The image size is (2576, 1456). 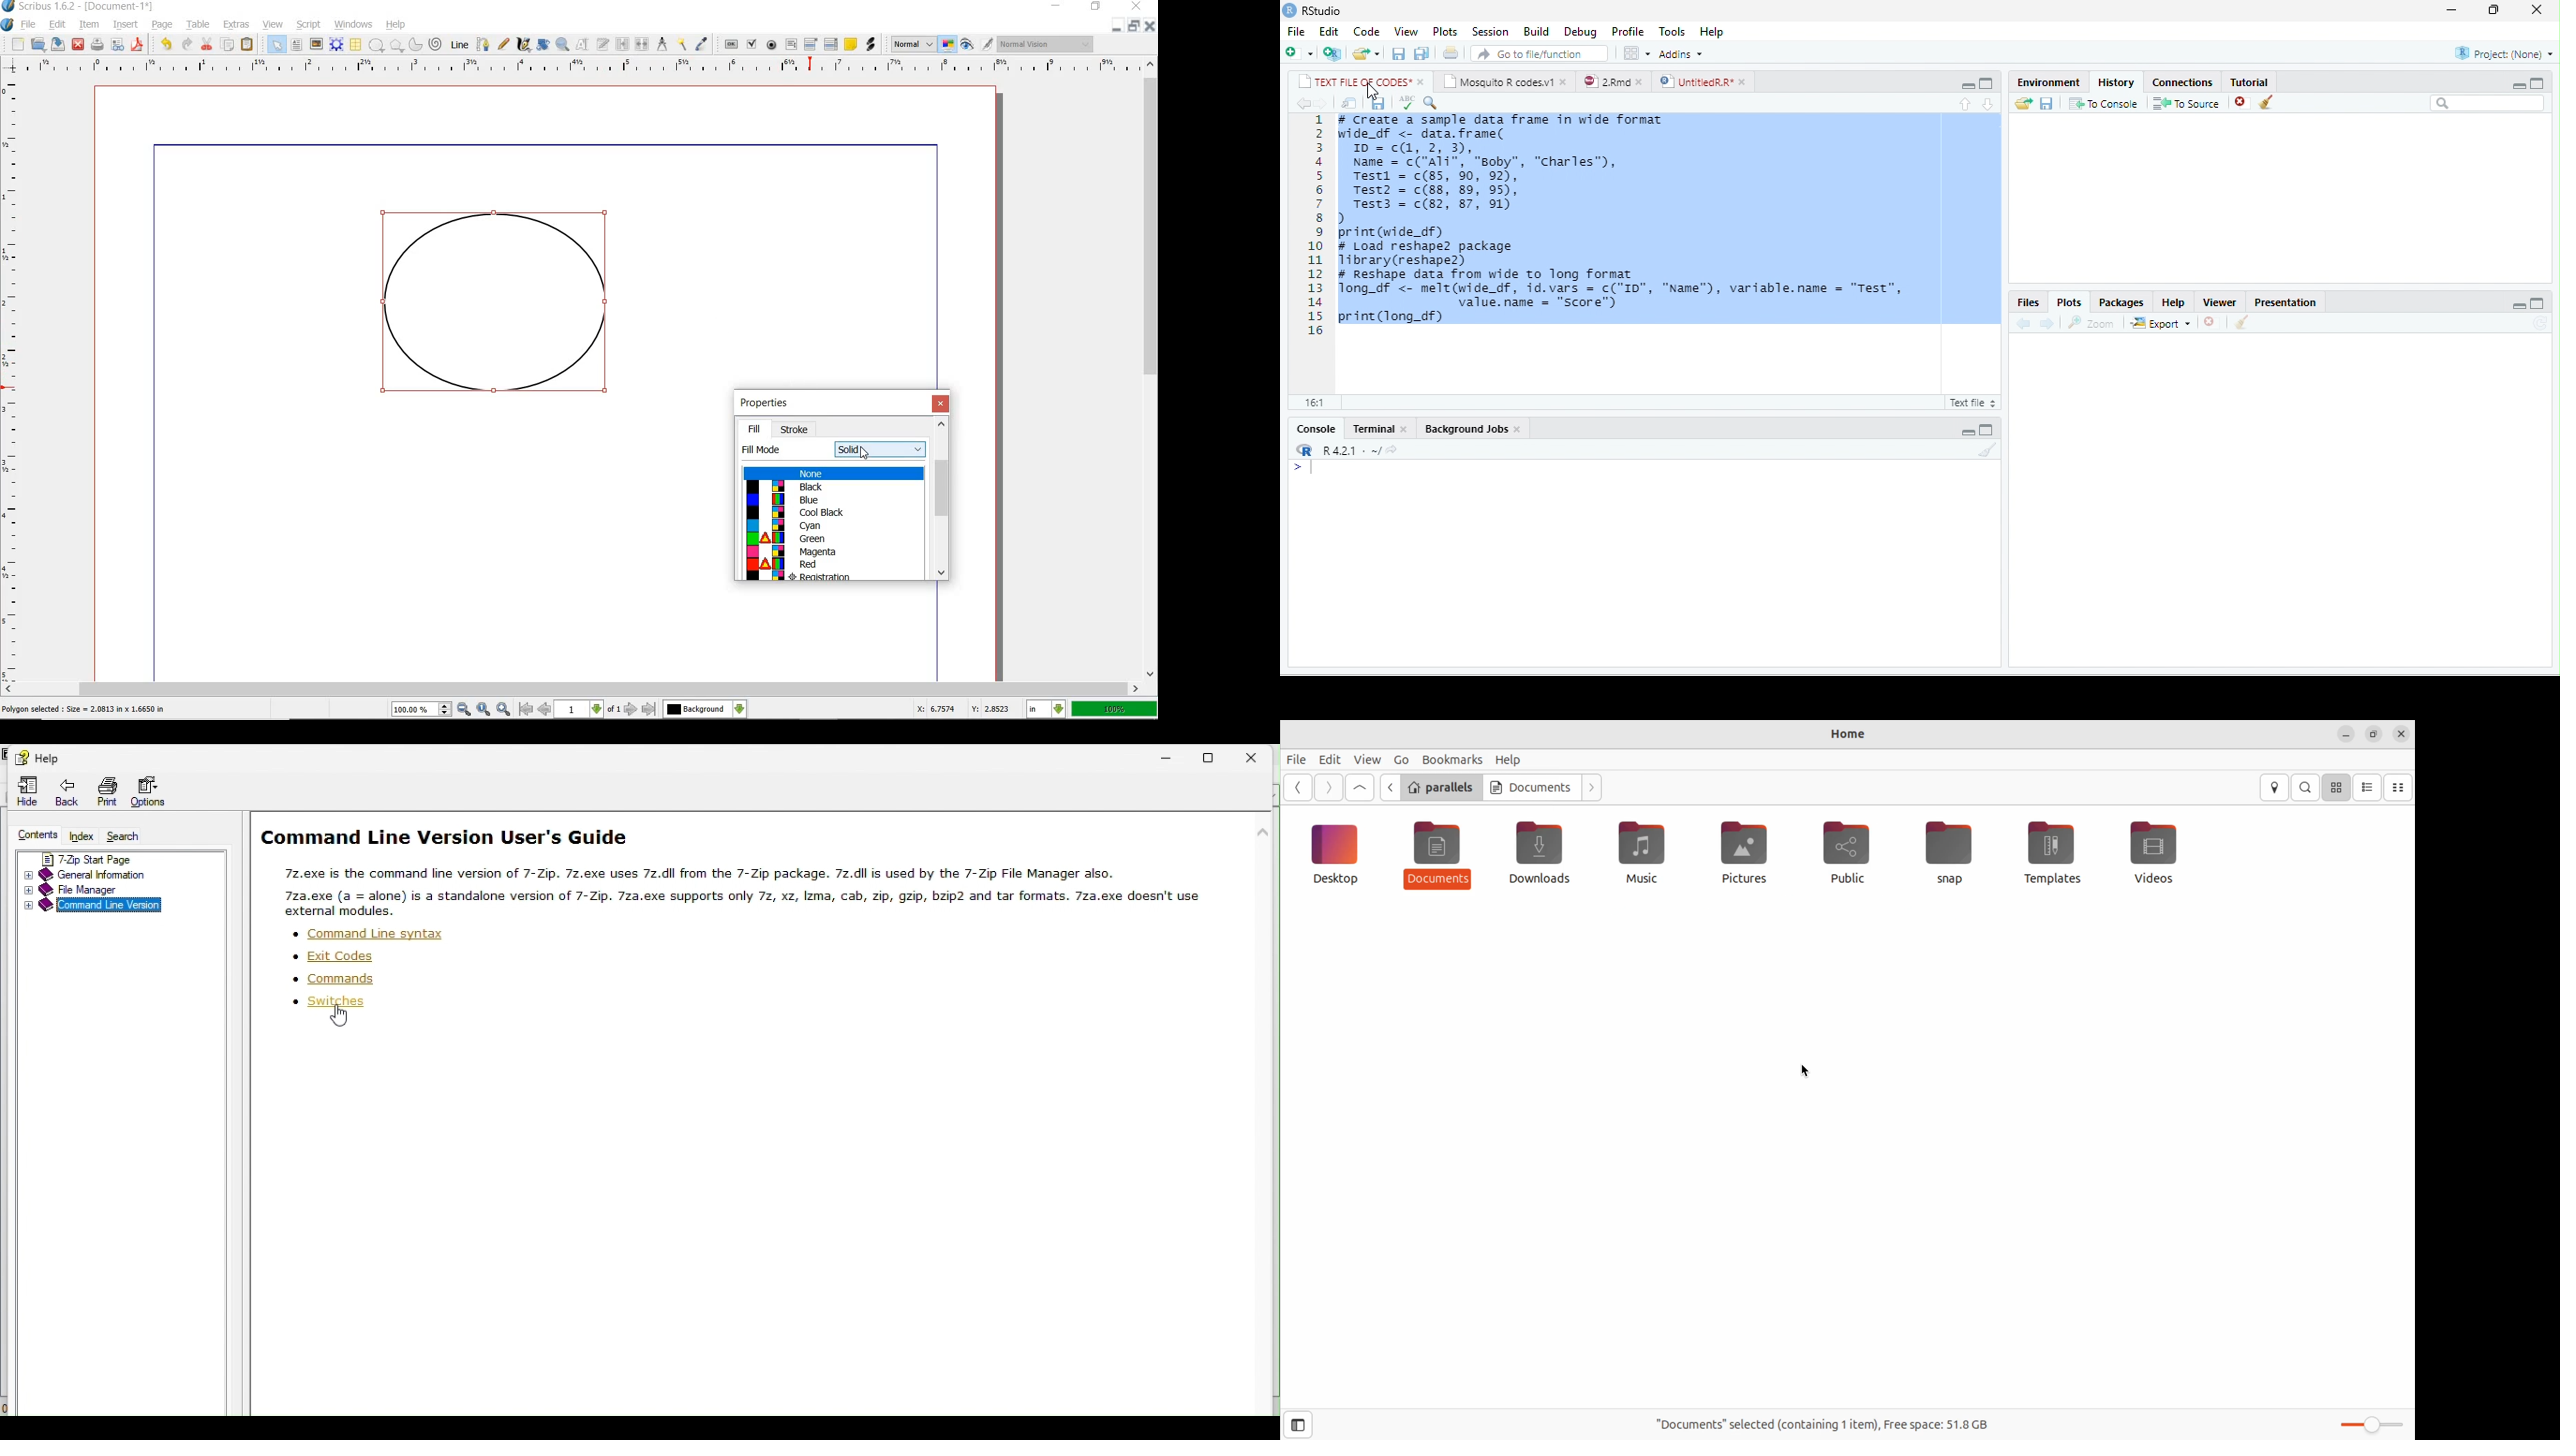 What do you see at coordinates (1536, 32) in the screenshot?
I see `Build` at bounding box center [1536, 32].